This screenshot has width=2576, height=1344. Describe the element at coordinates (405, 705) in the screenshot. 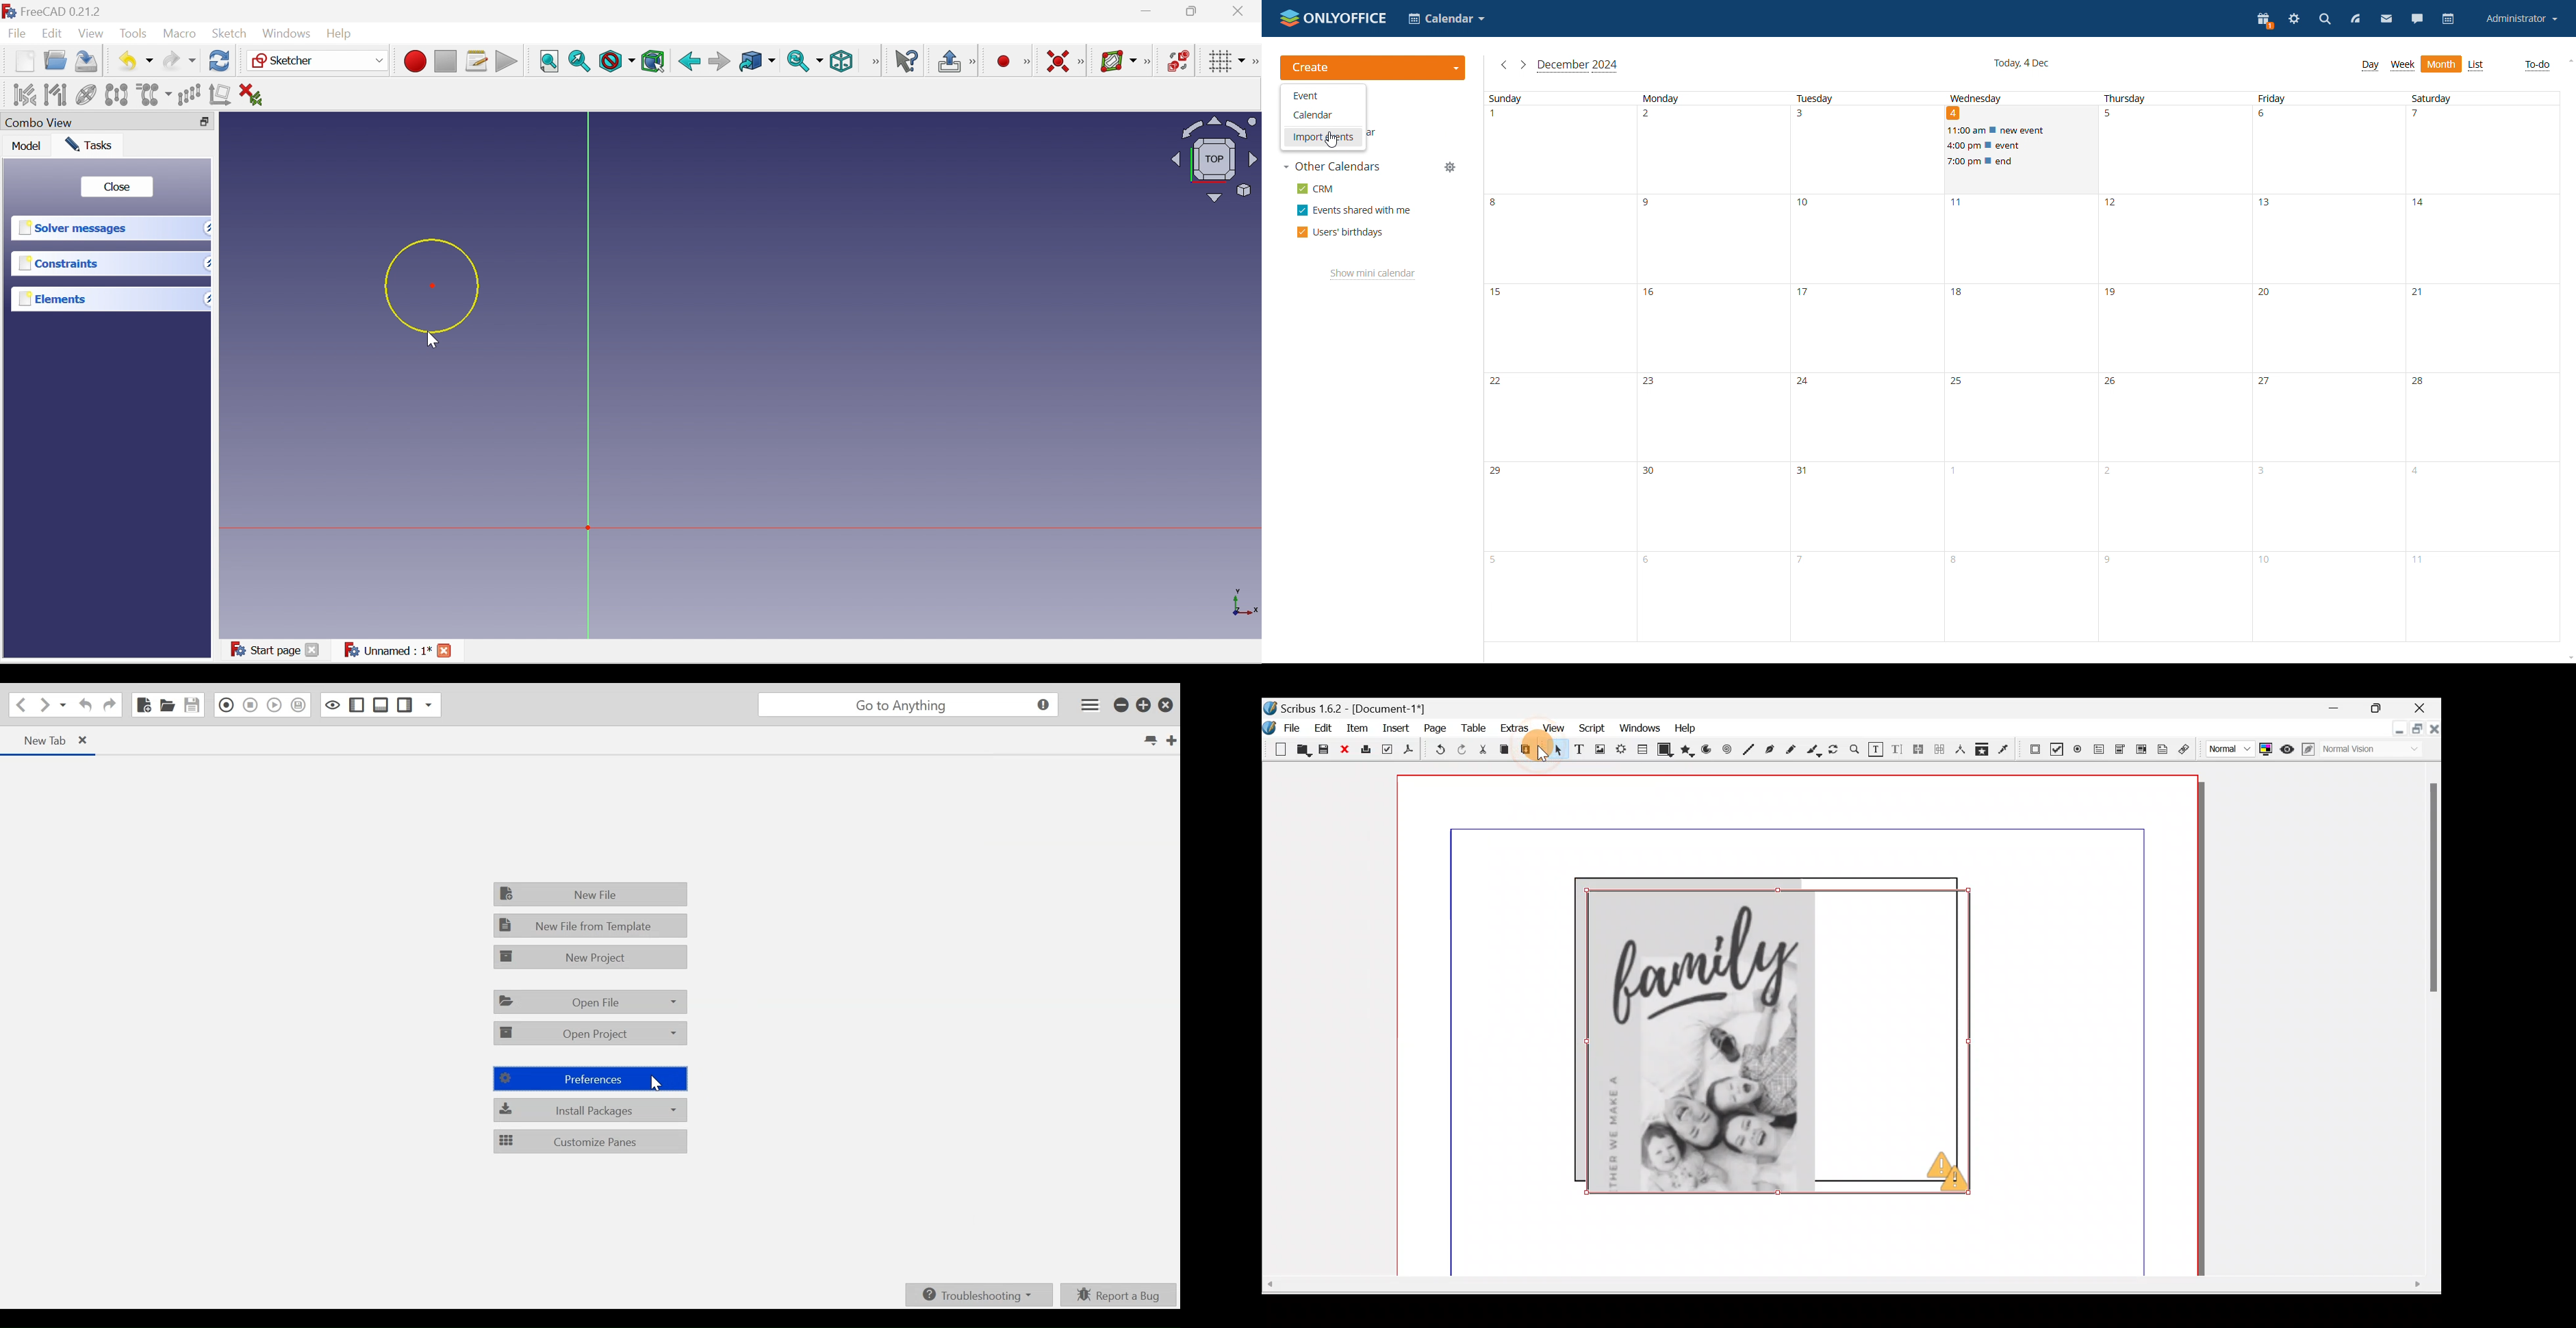

I see `Show/Hide Left Pane` at that location.